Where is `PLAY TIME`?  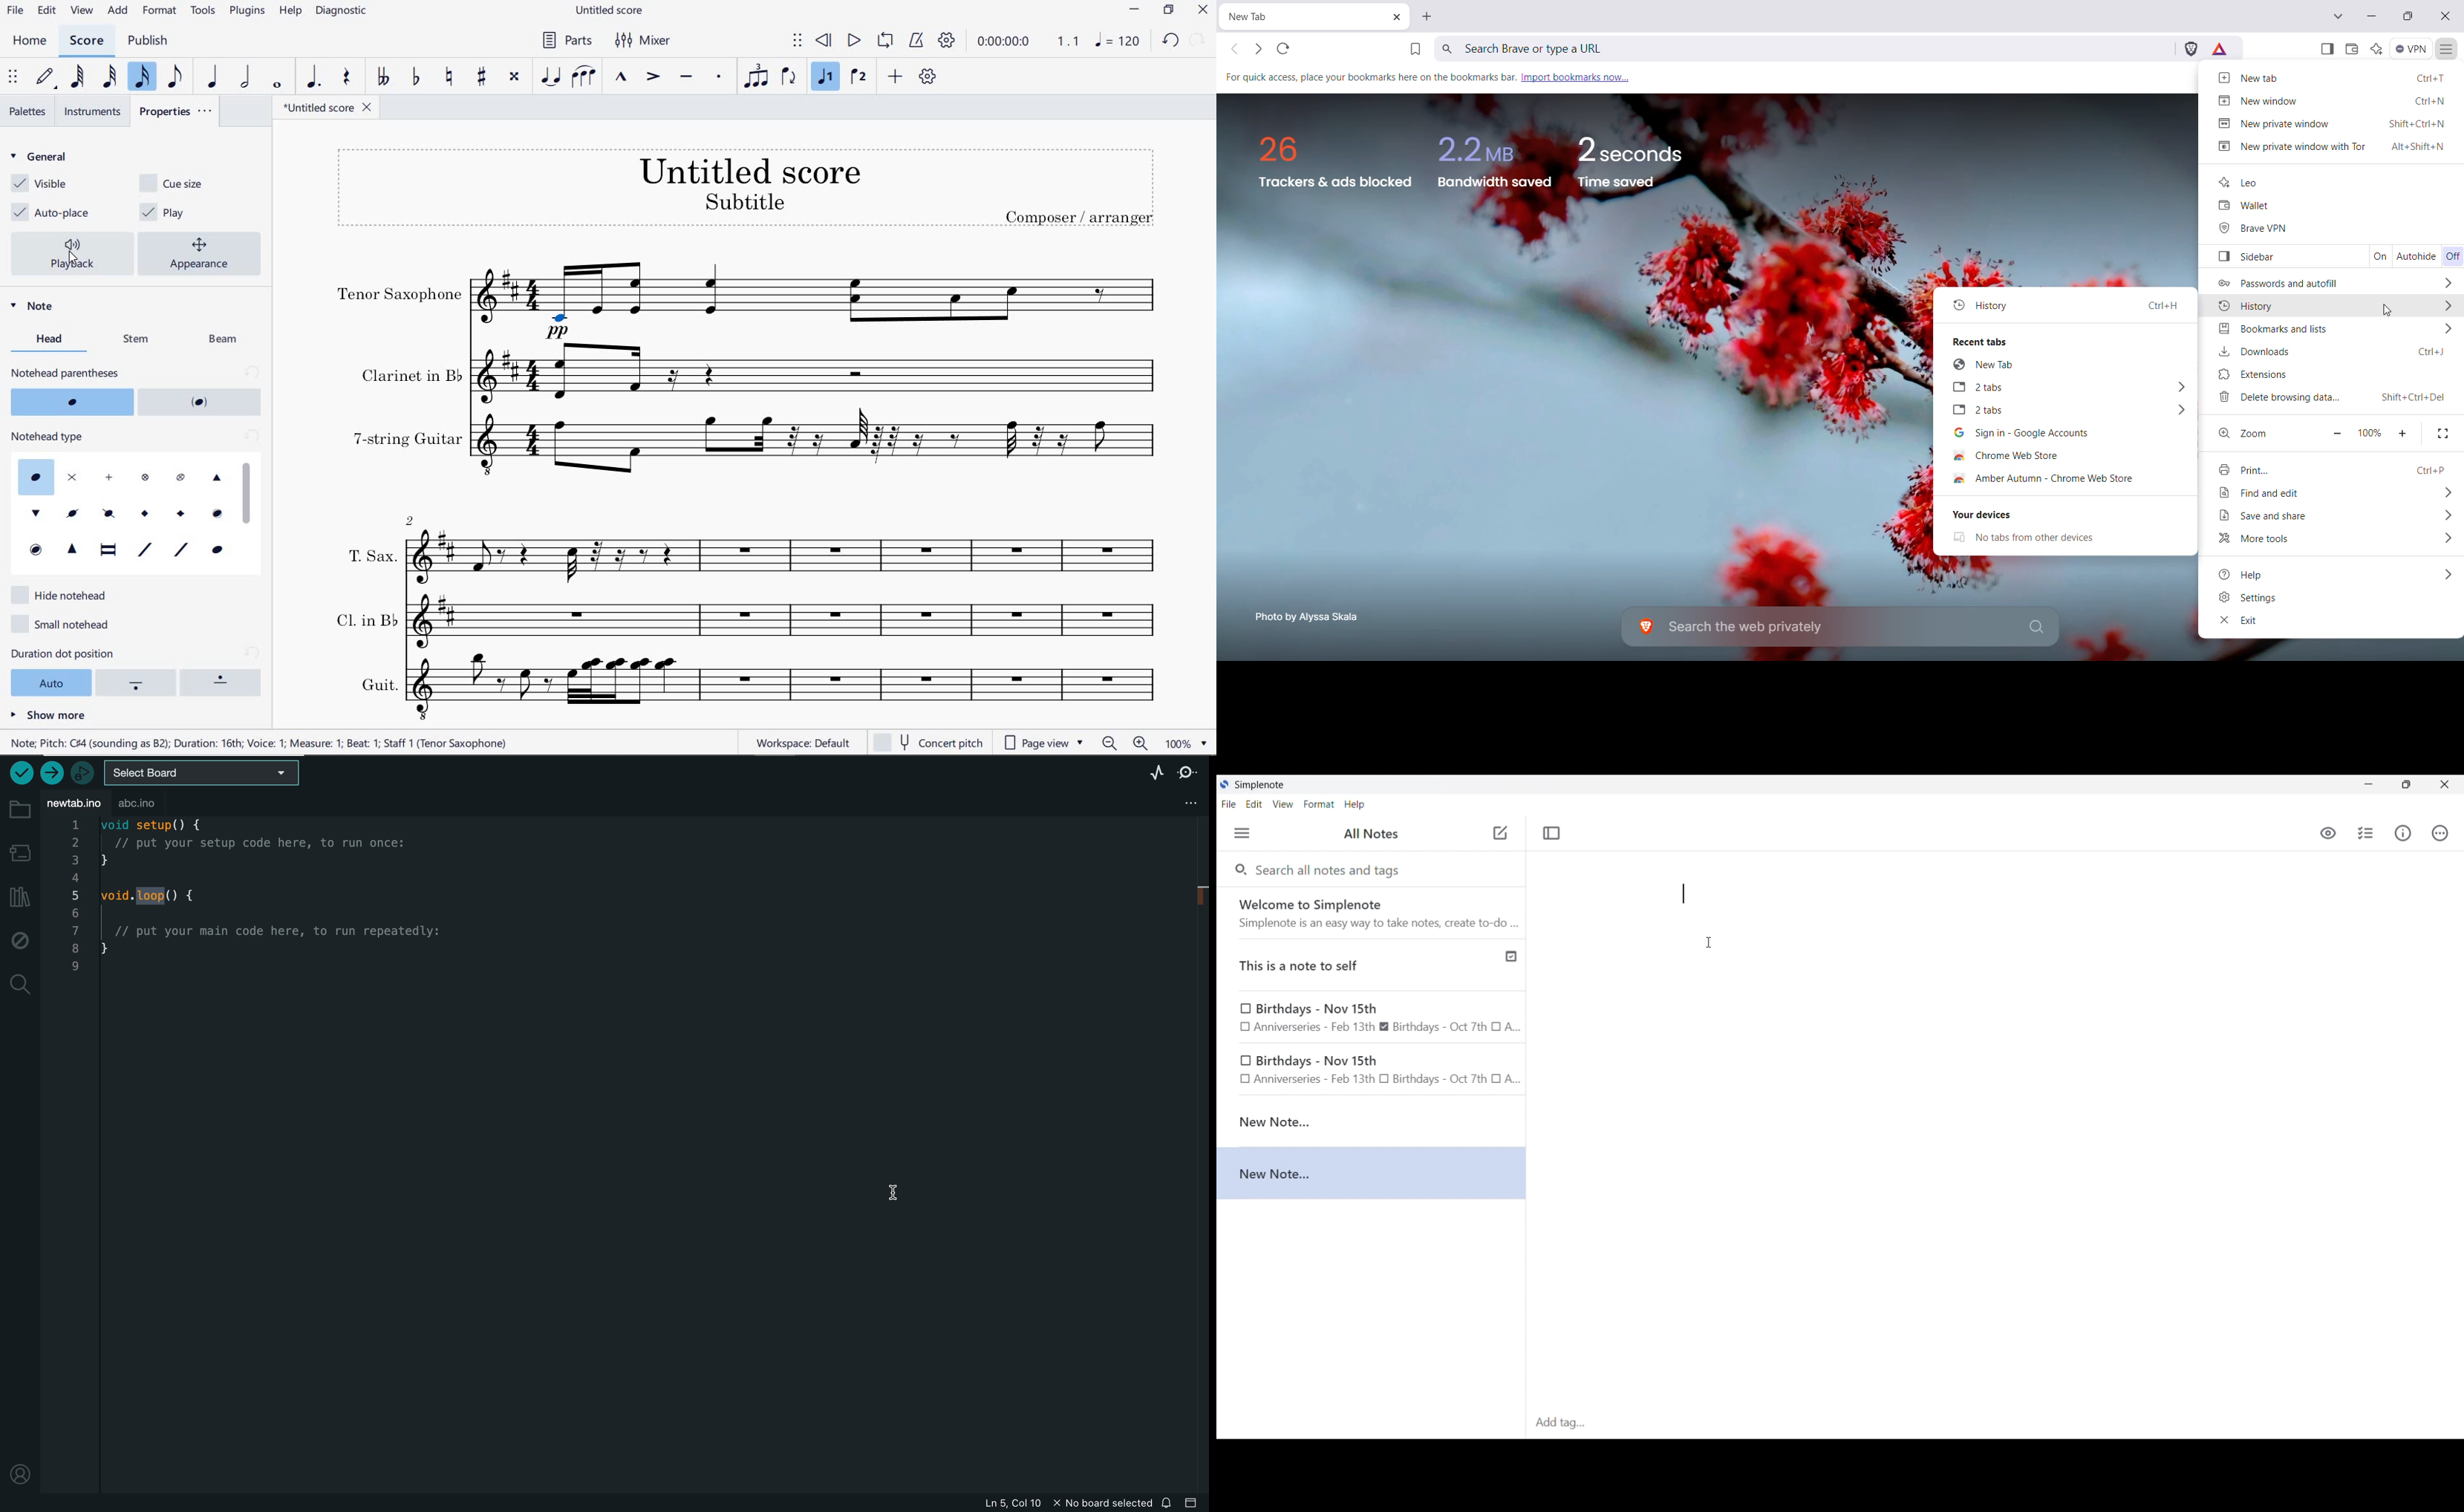
PLAY TIME is located at coordinates (1027, 43).